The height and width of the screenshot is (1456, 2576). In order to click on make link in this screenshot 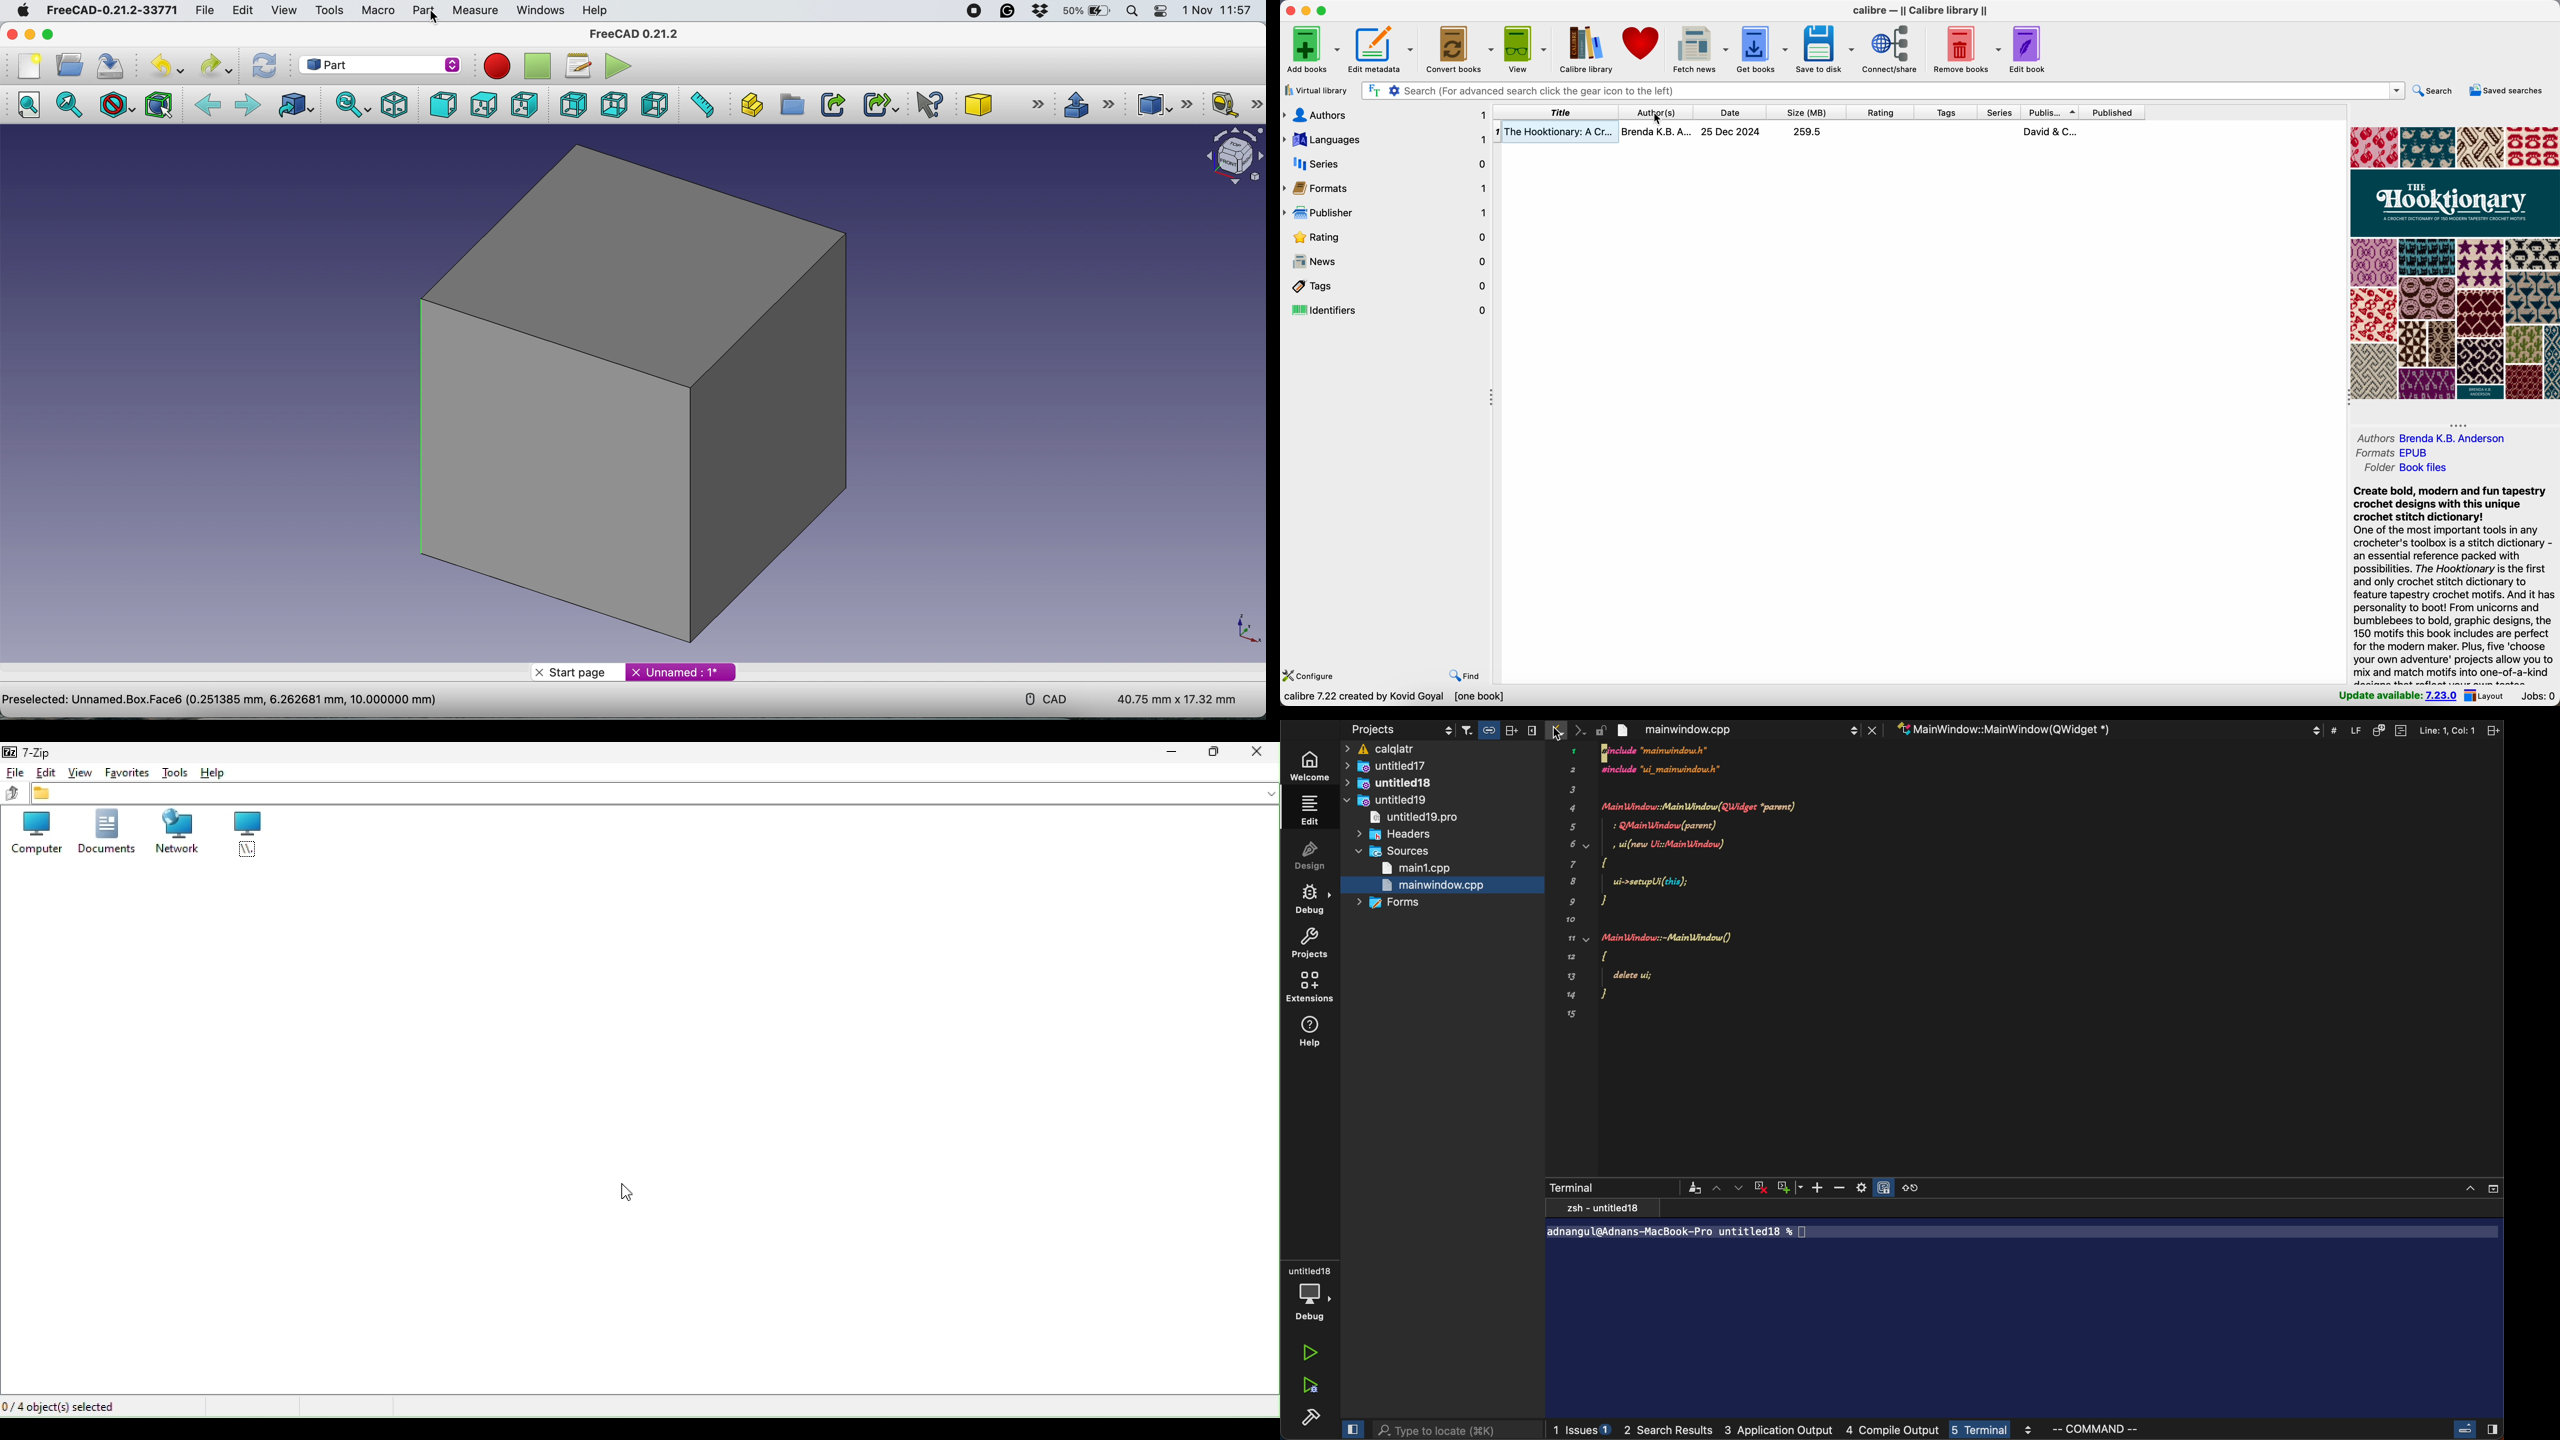, I will do `click(831, 103)`.